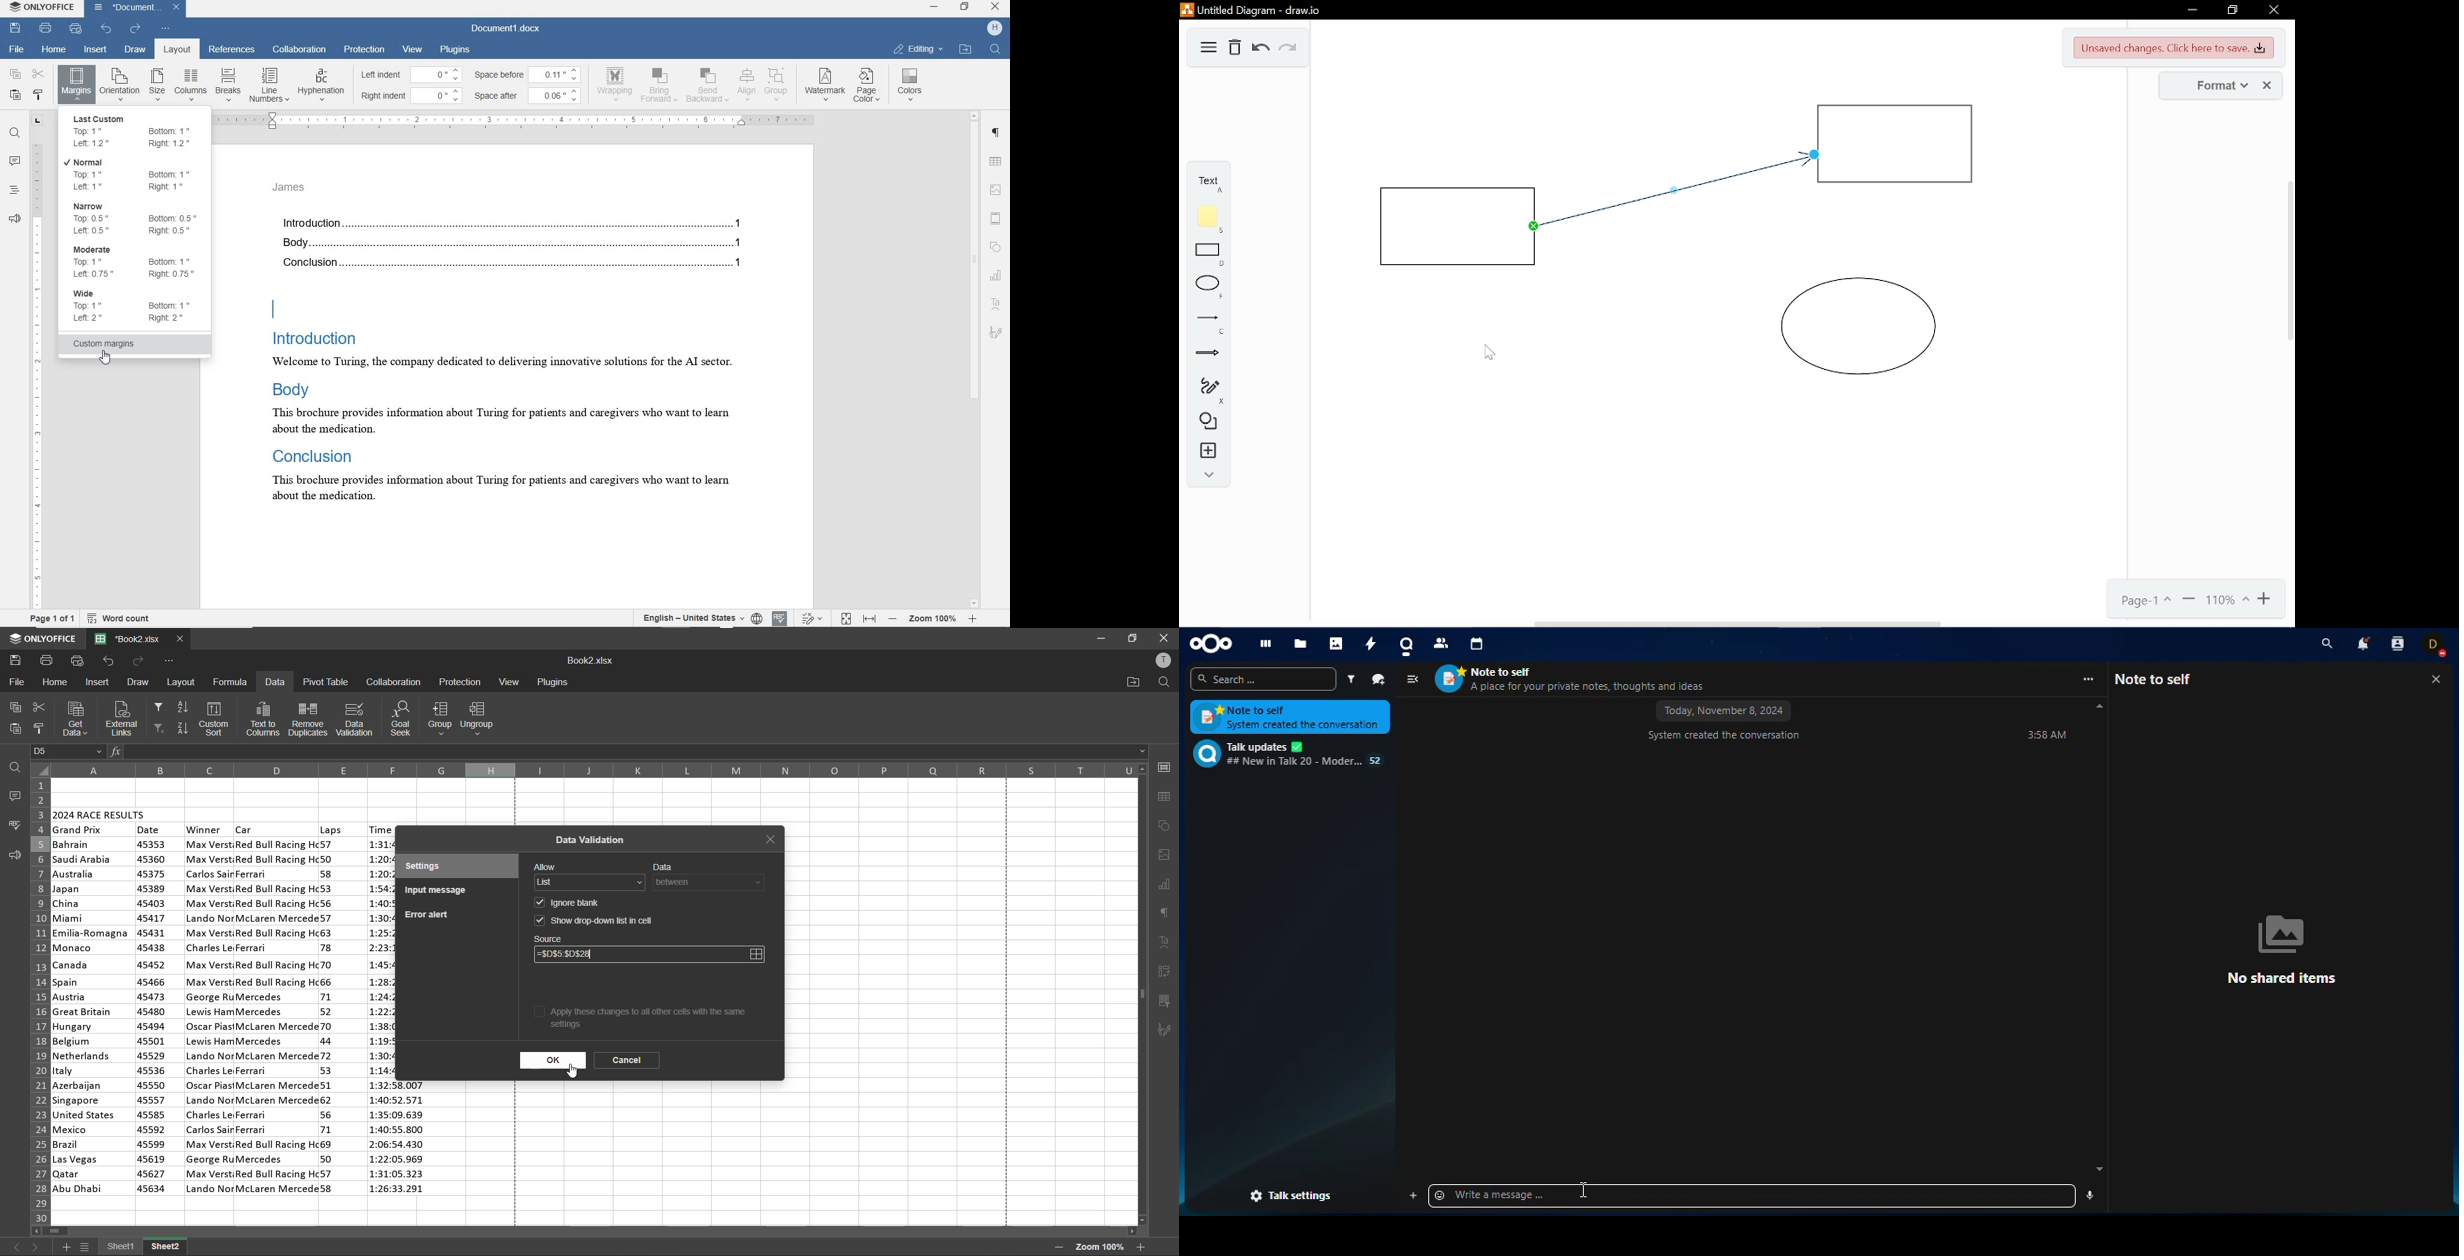 The height and width of the screenshot is (1260, 2464). What do you see at coordinates (246, 828) in the screenshot?
I see `car` at bounding box center [246, 828].